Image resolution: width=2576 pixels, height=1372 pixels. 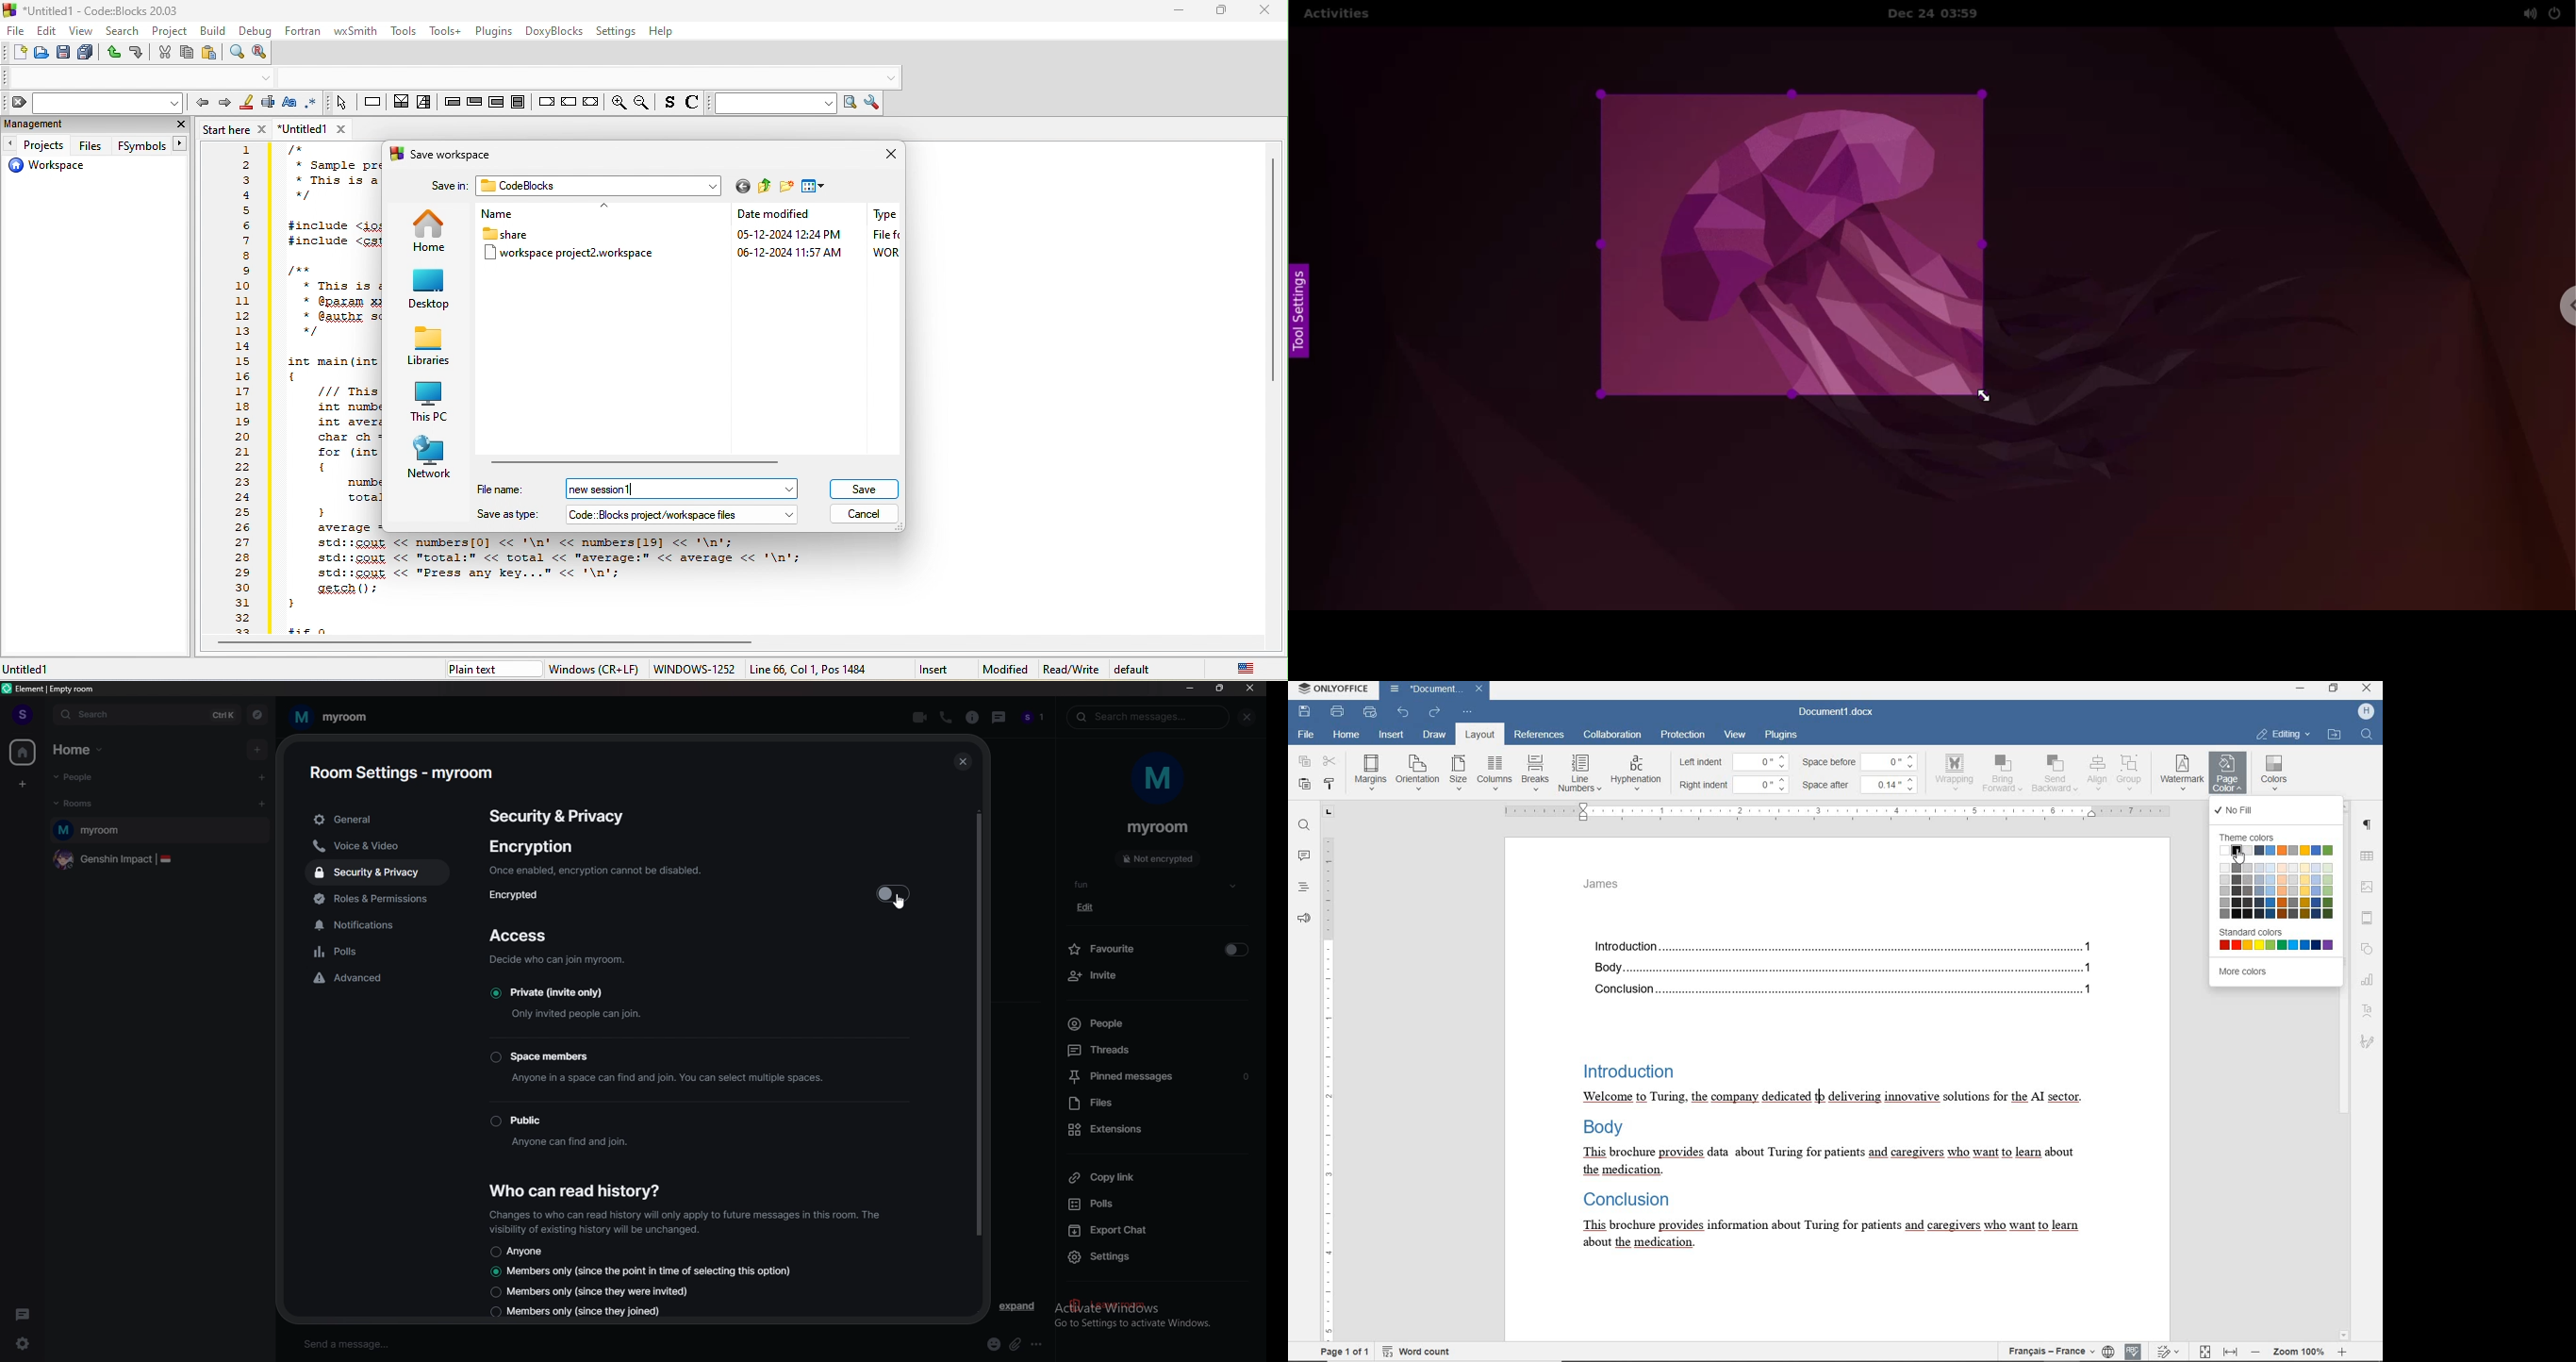 I want to click on send backward, so click(x=2052, y=775).